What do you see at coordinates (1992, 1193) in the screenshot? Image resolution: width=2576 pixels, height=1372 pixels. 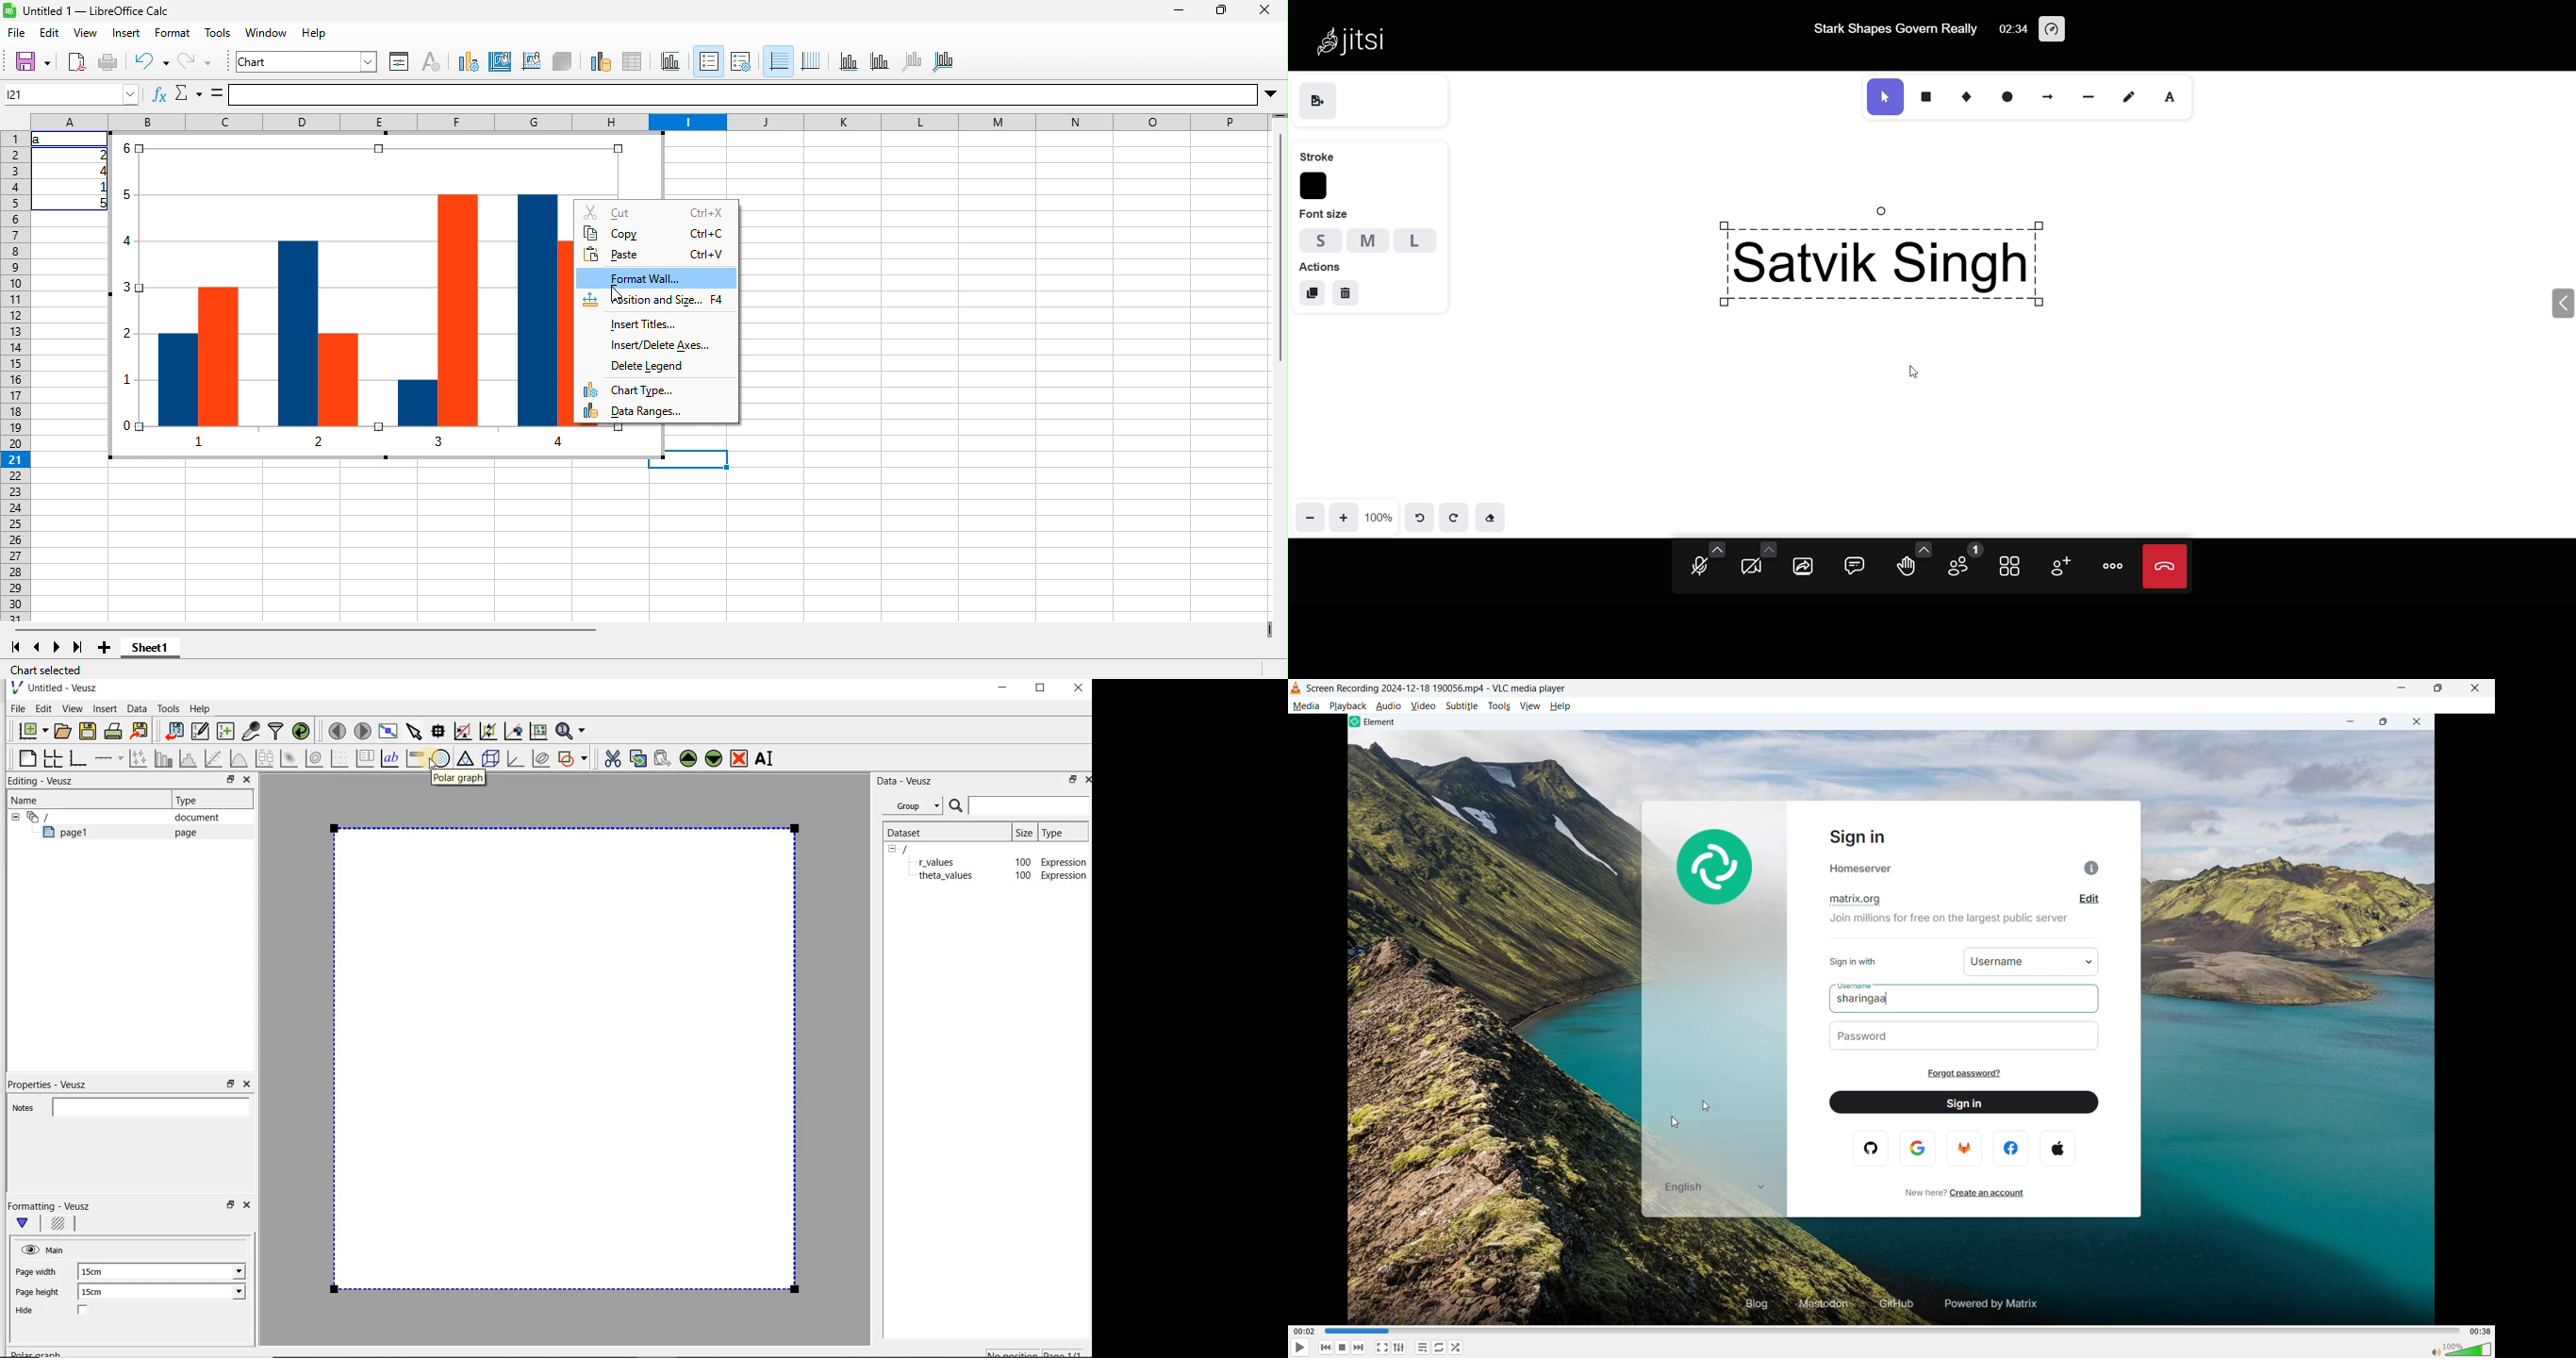 I see `Create an account` at bounding box center [1992, 1193].